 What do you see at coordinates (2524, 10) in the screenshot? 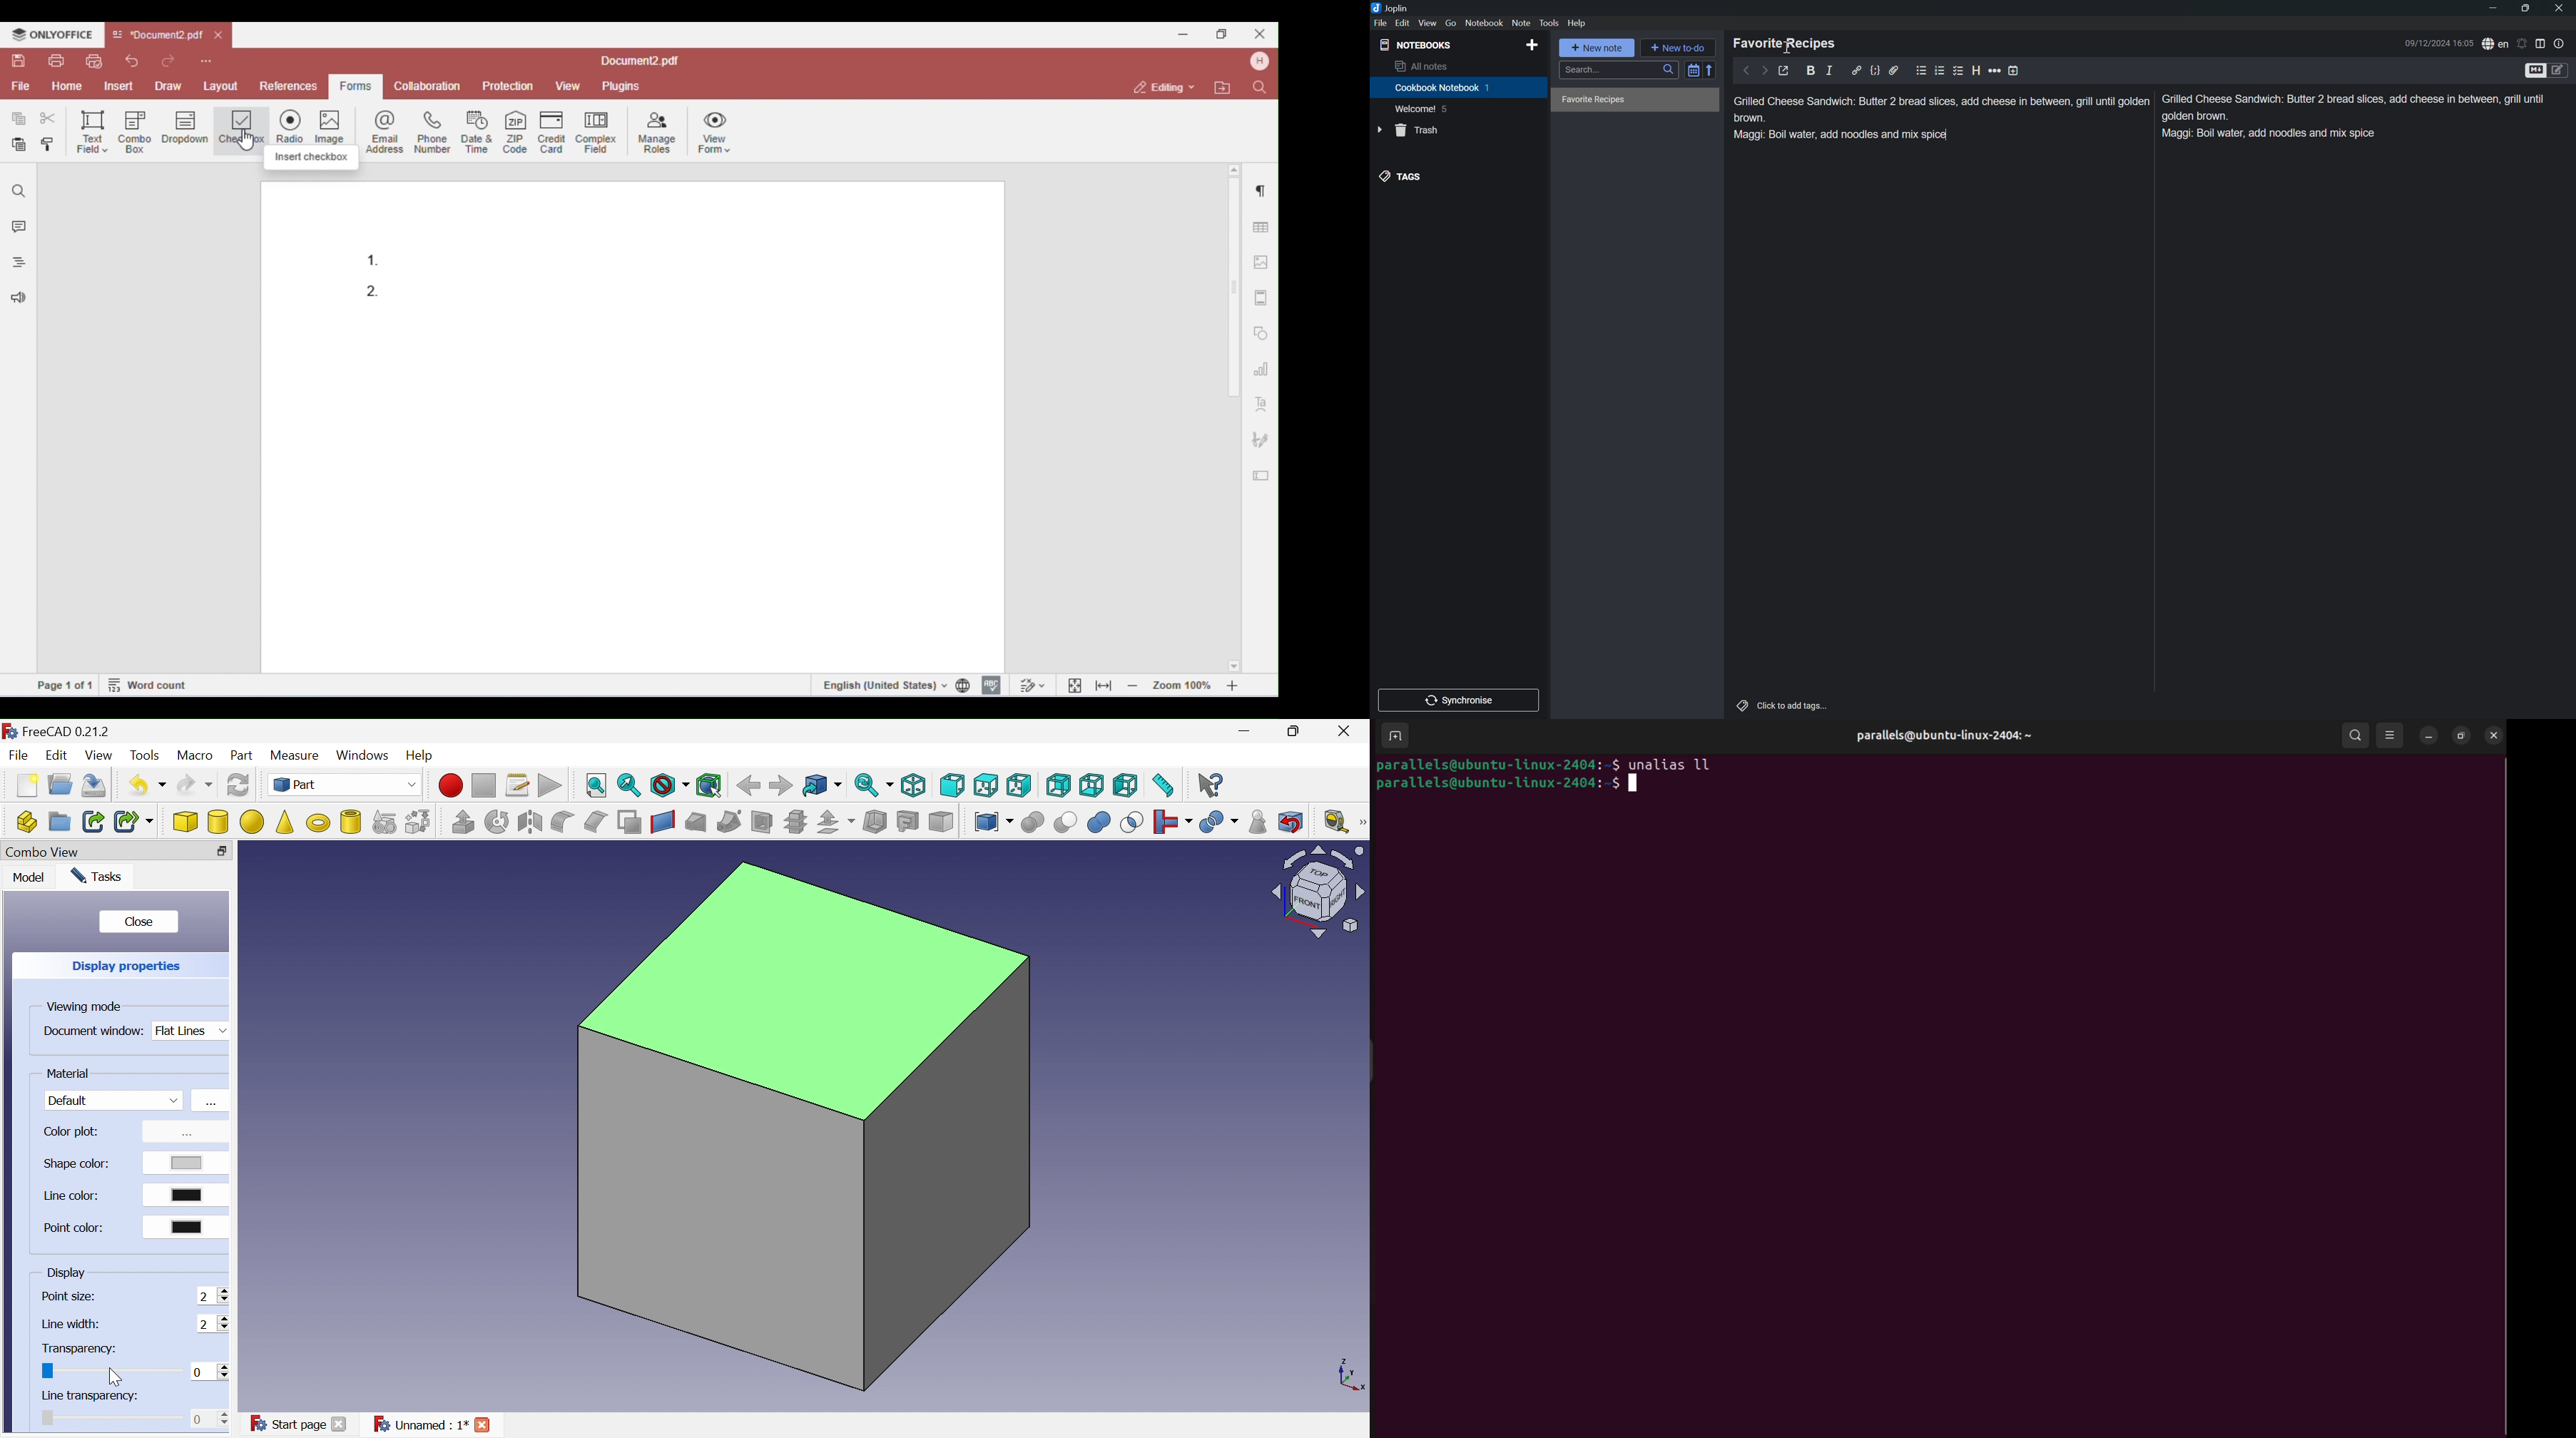
I see `Restore Down` at bounding box center [2524, 10].